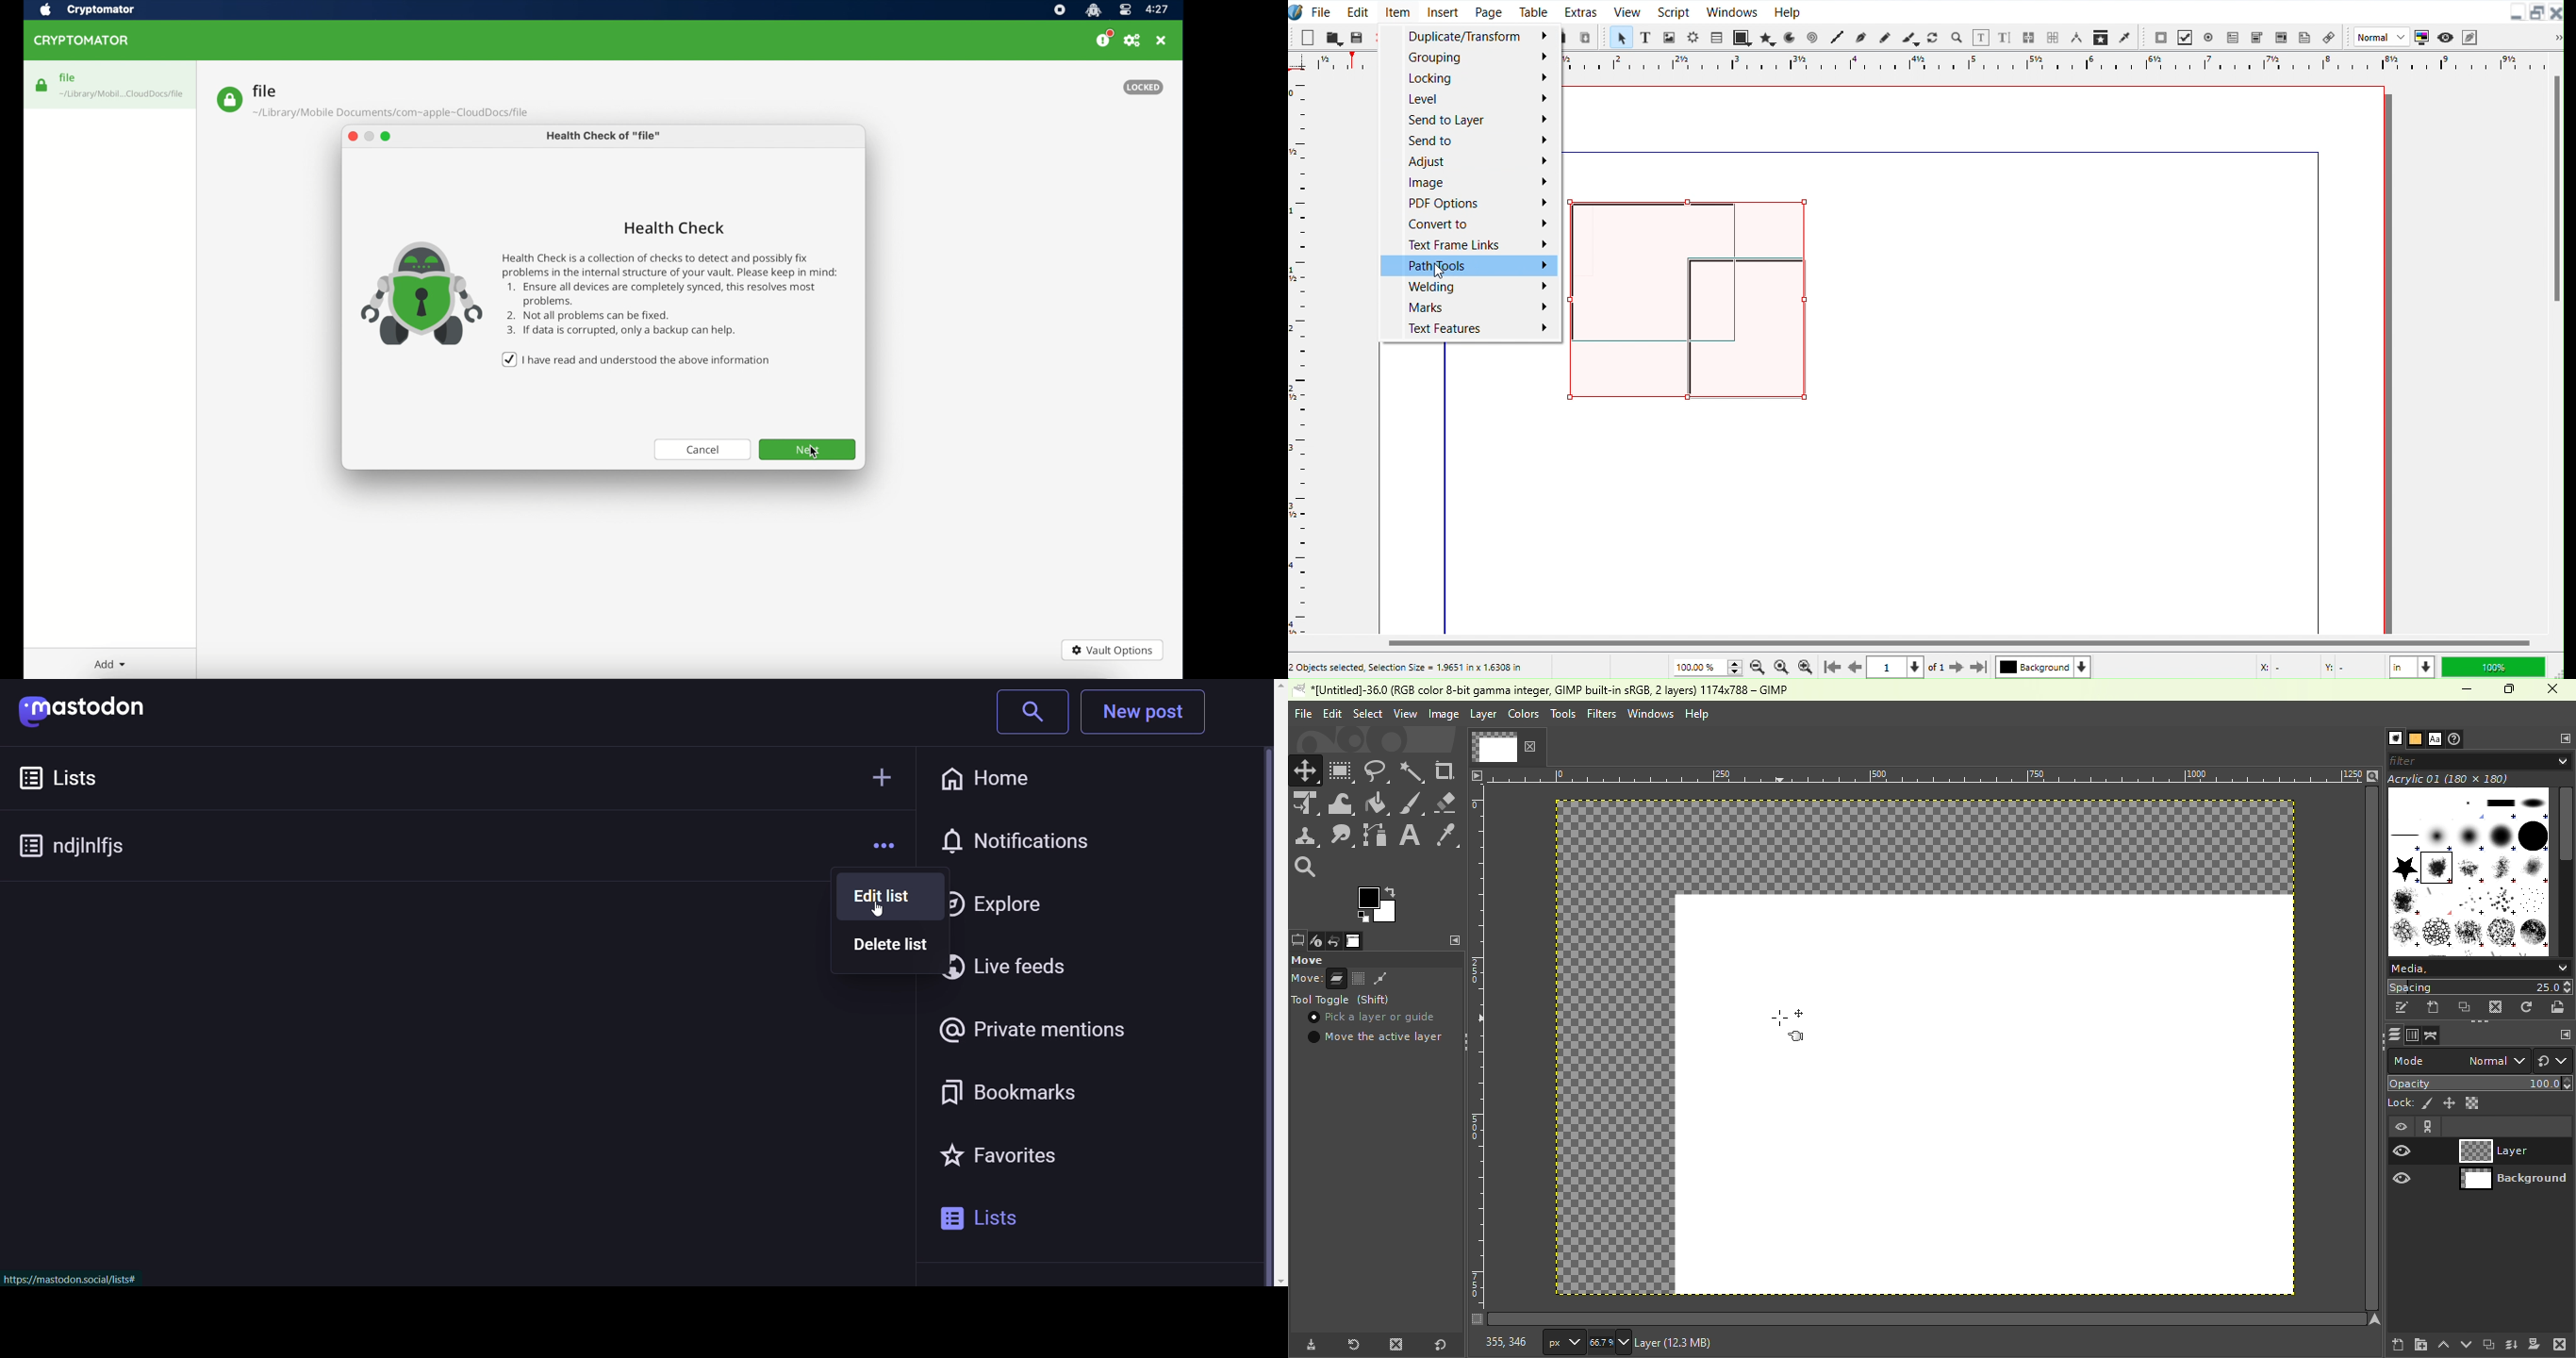 This screenshot has width=2576, height=1372. What do you see at coordinates (1467, 36) in the screenshot?
I see `Duplicate/Transform` at bounding box center [1467, 36].